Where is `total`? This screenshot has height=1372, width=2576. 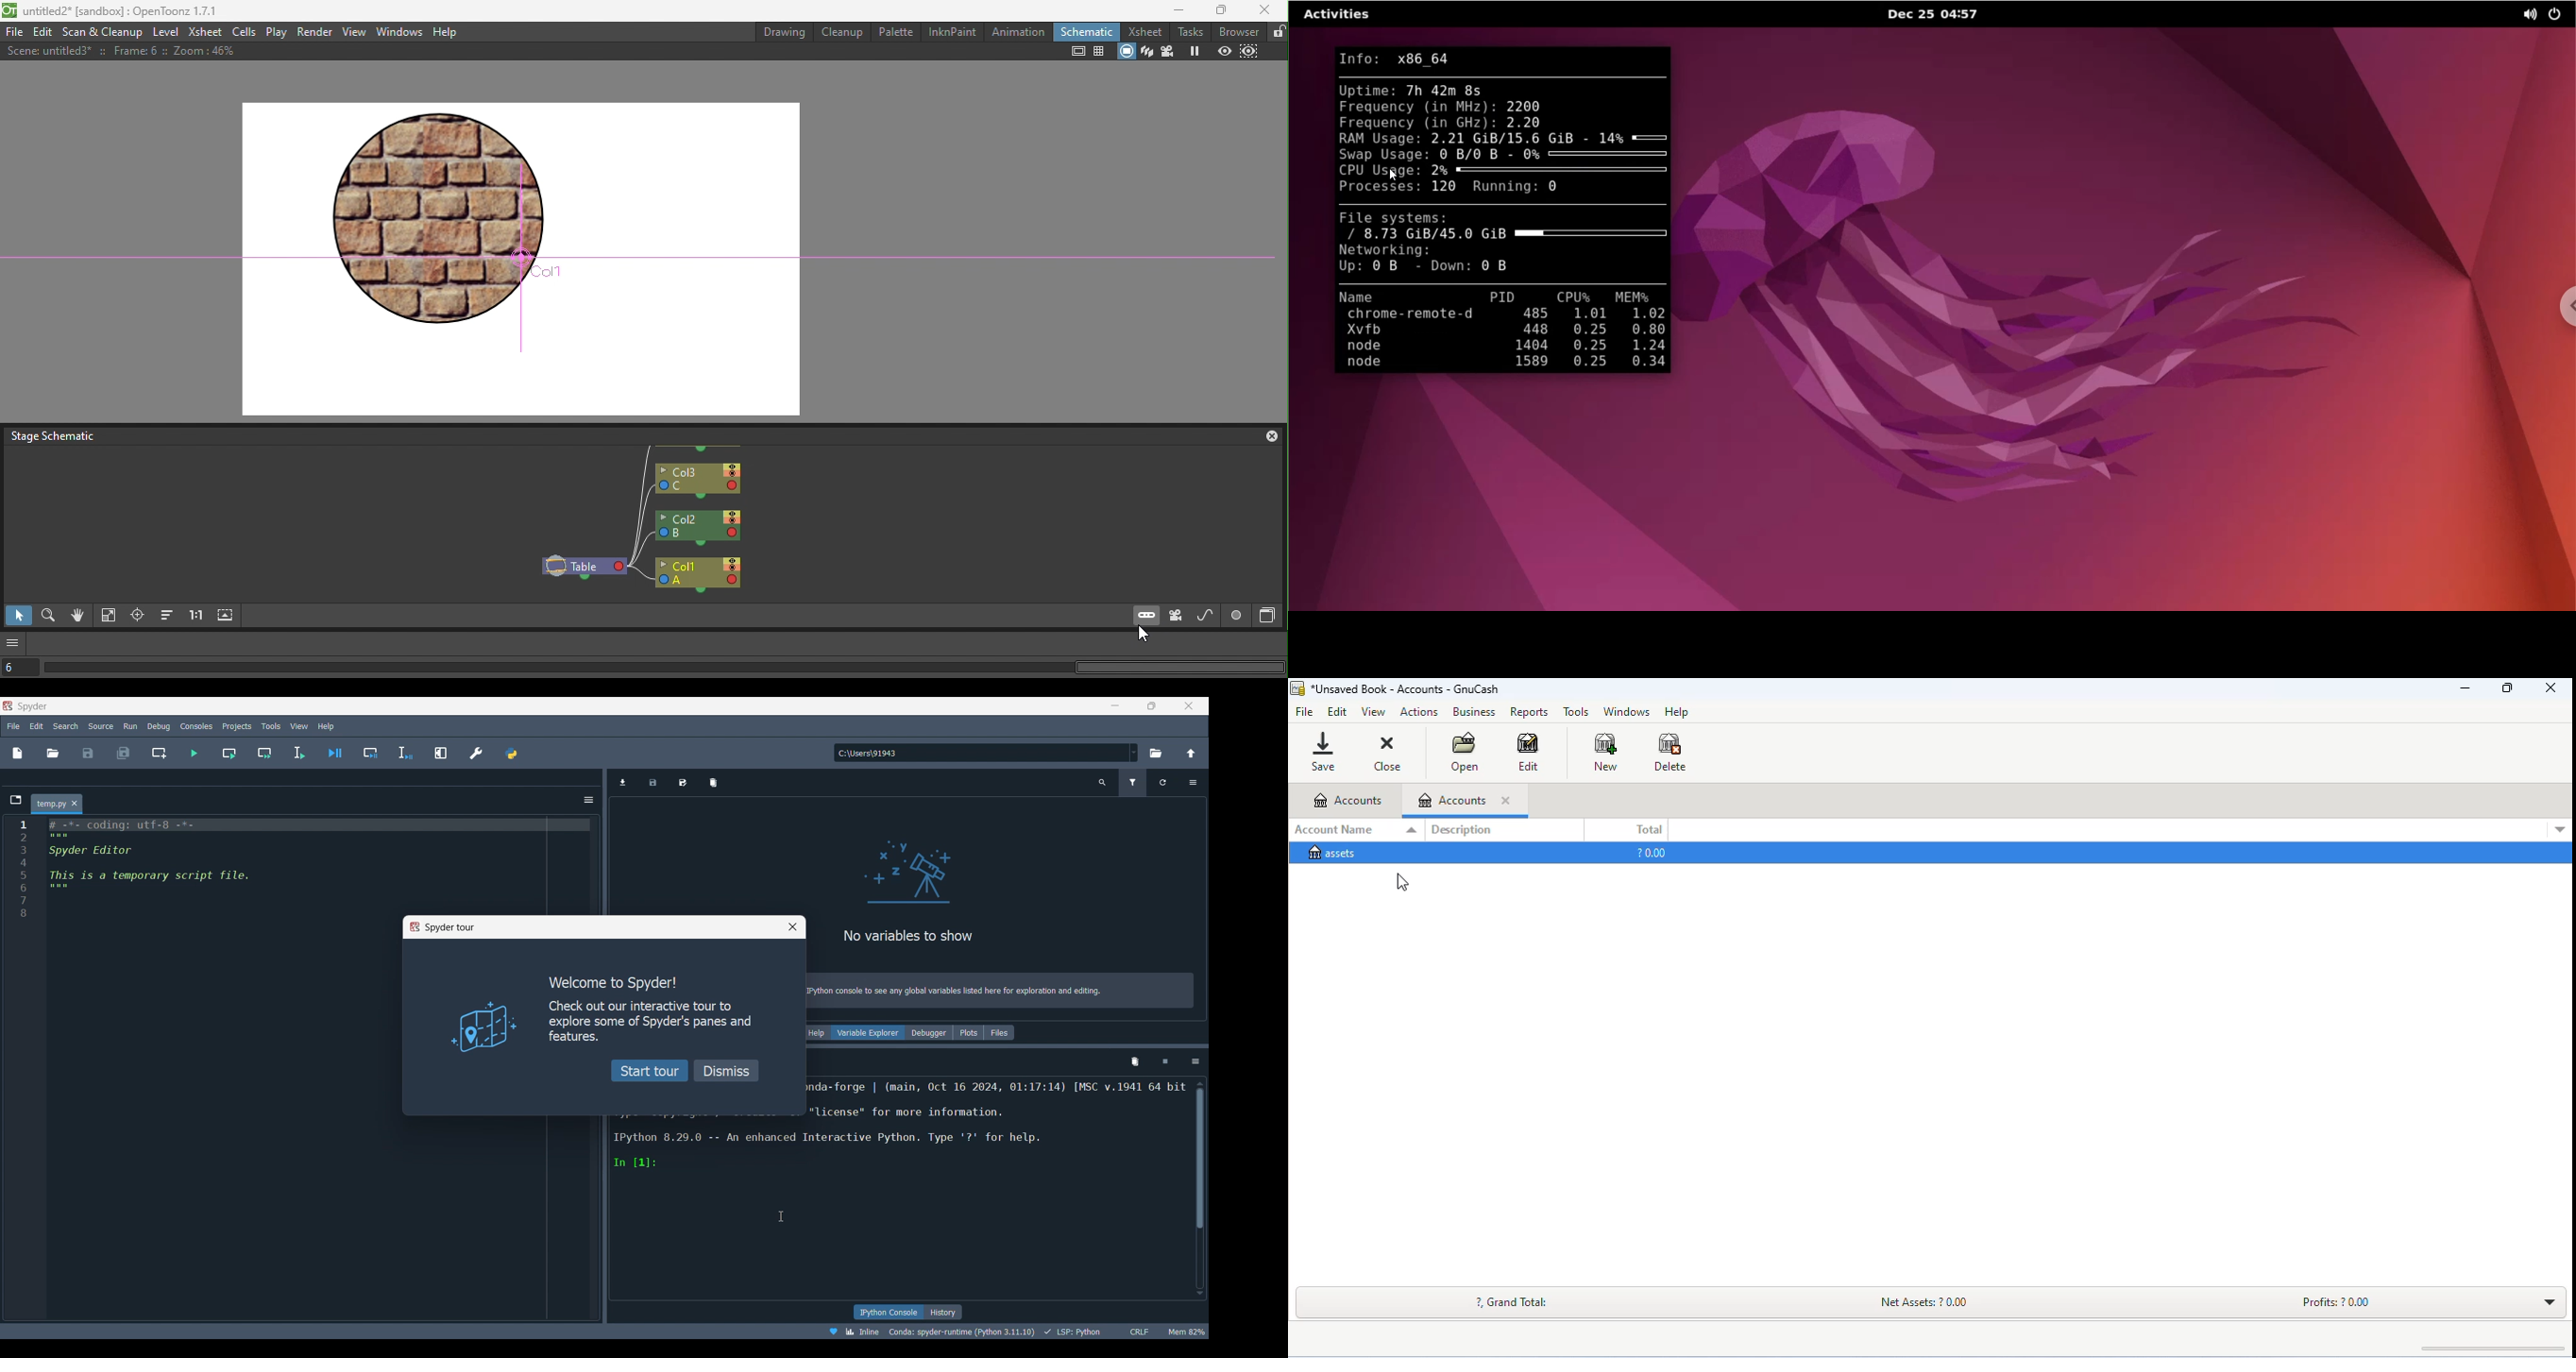 total is located at coordinates (1648, 830).